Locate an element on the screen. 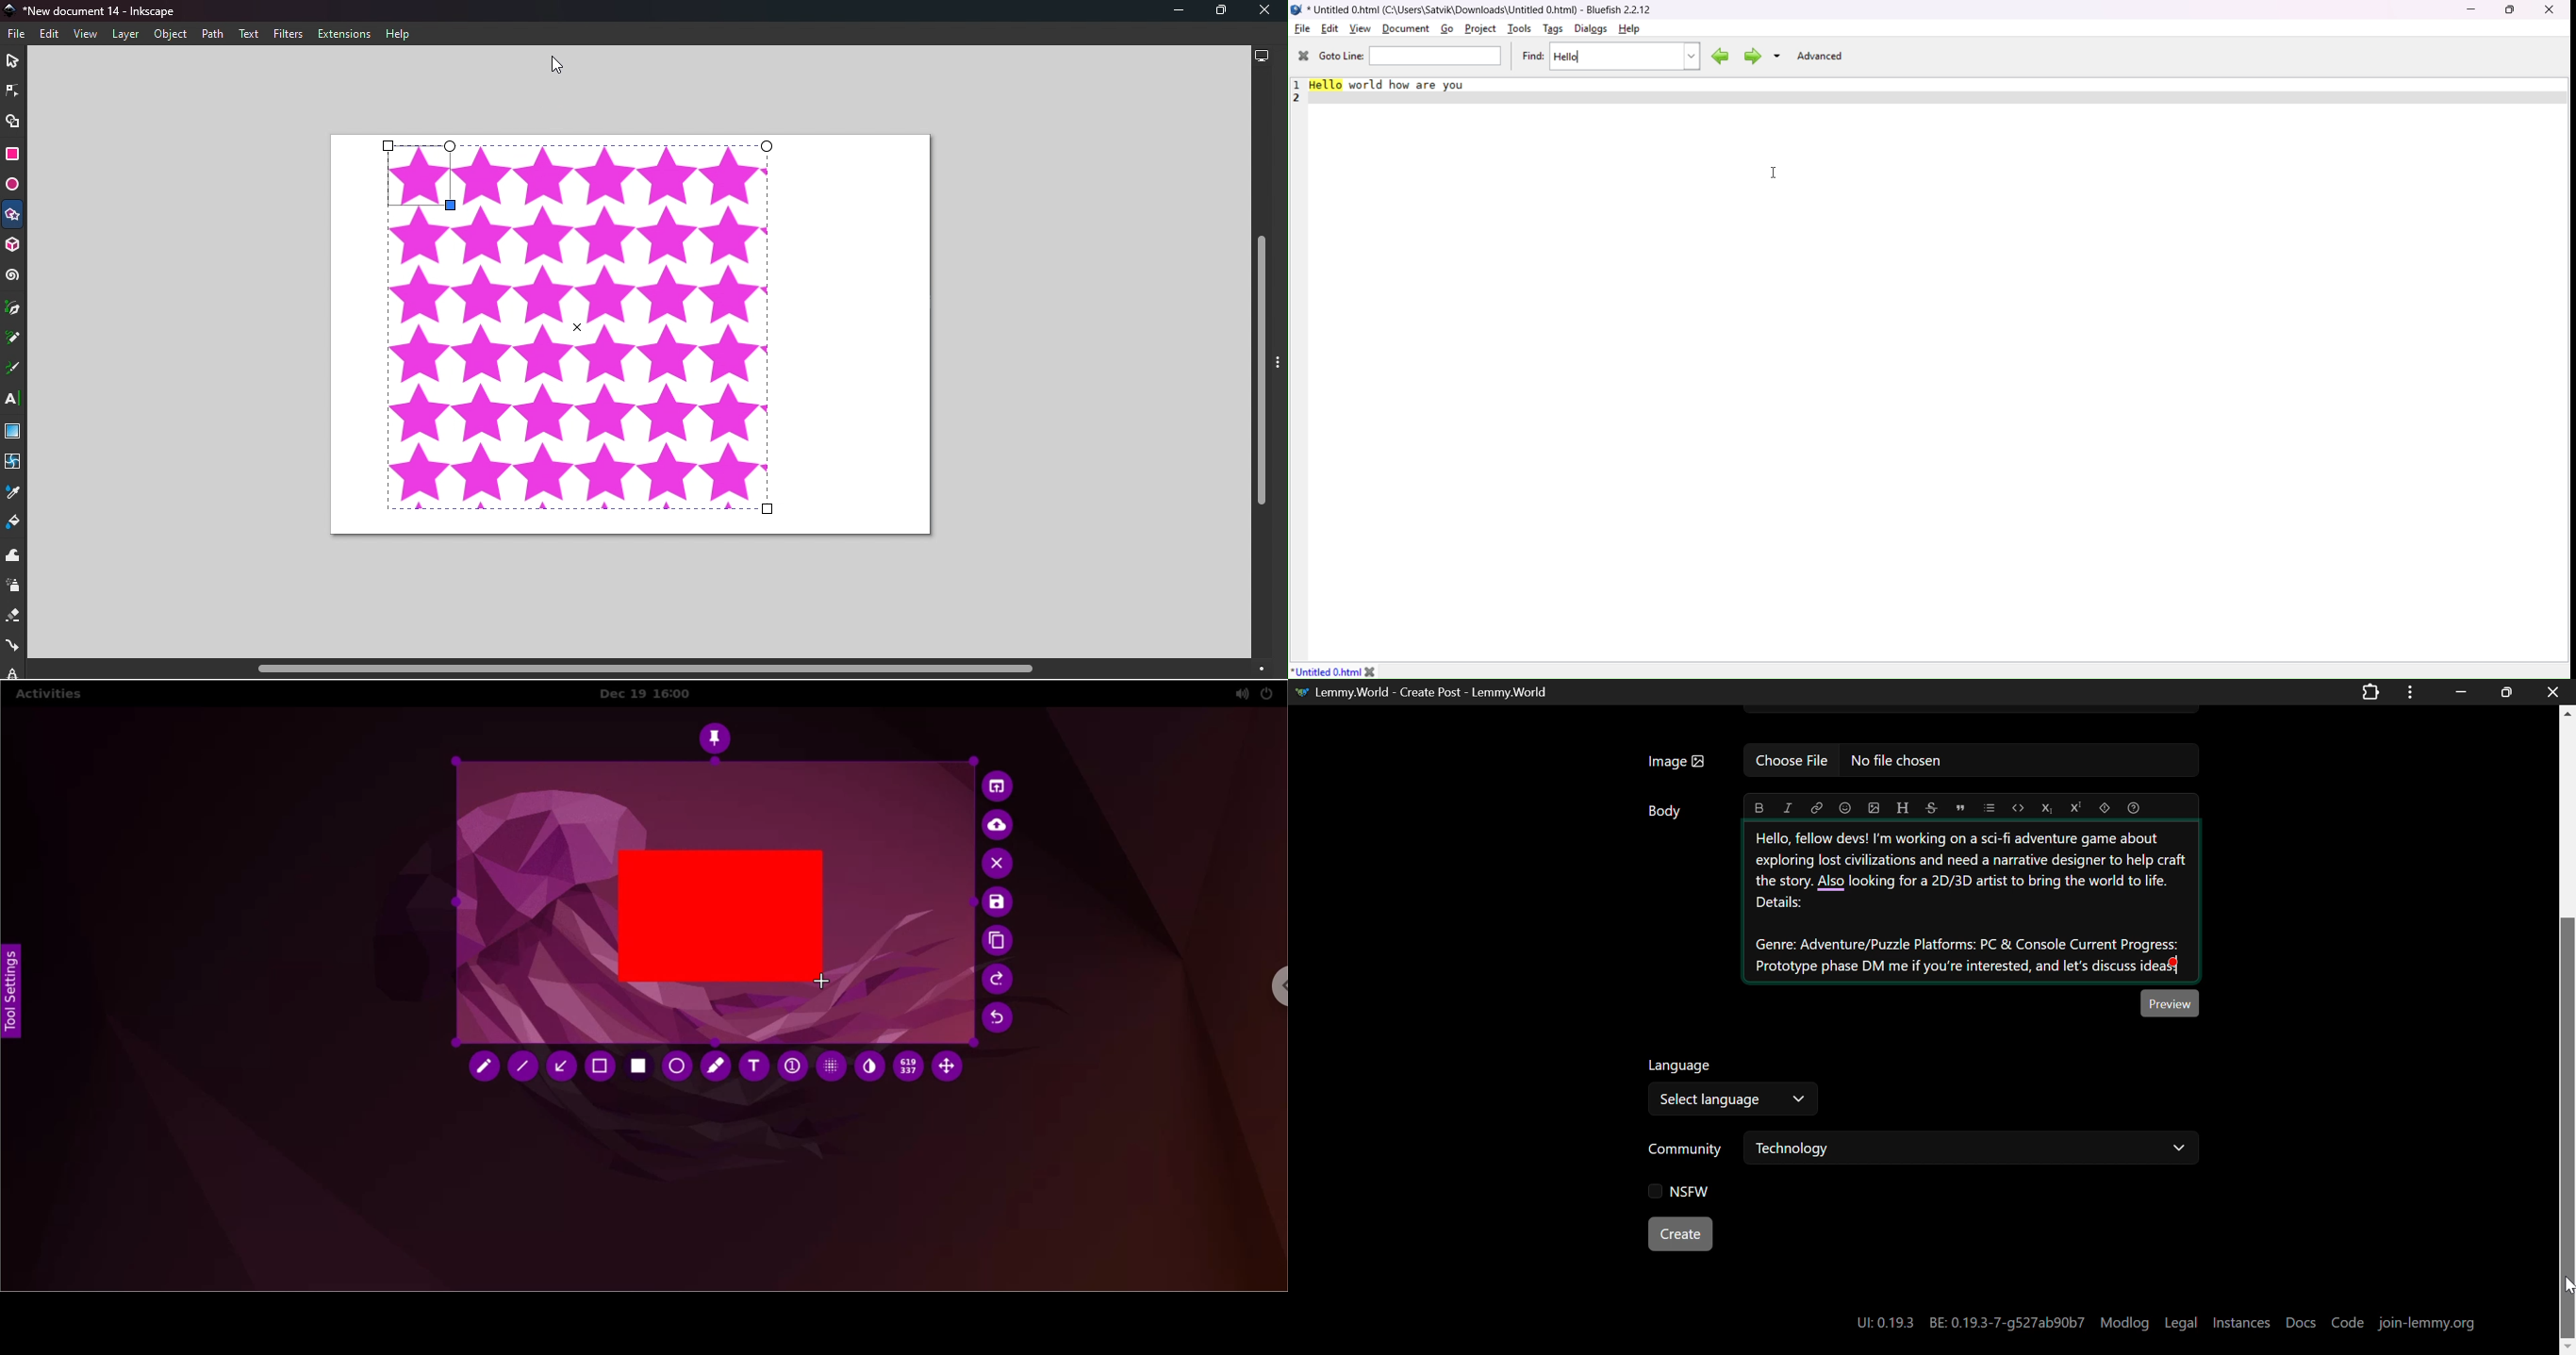  Display options is located at coordinates (1262, 58).